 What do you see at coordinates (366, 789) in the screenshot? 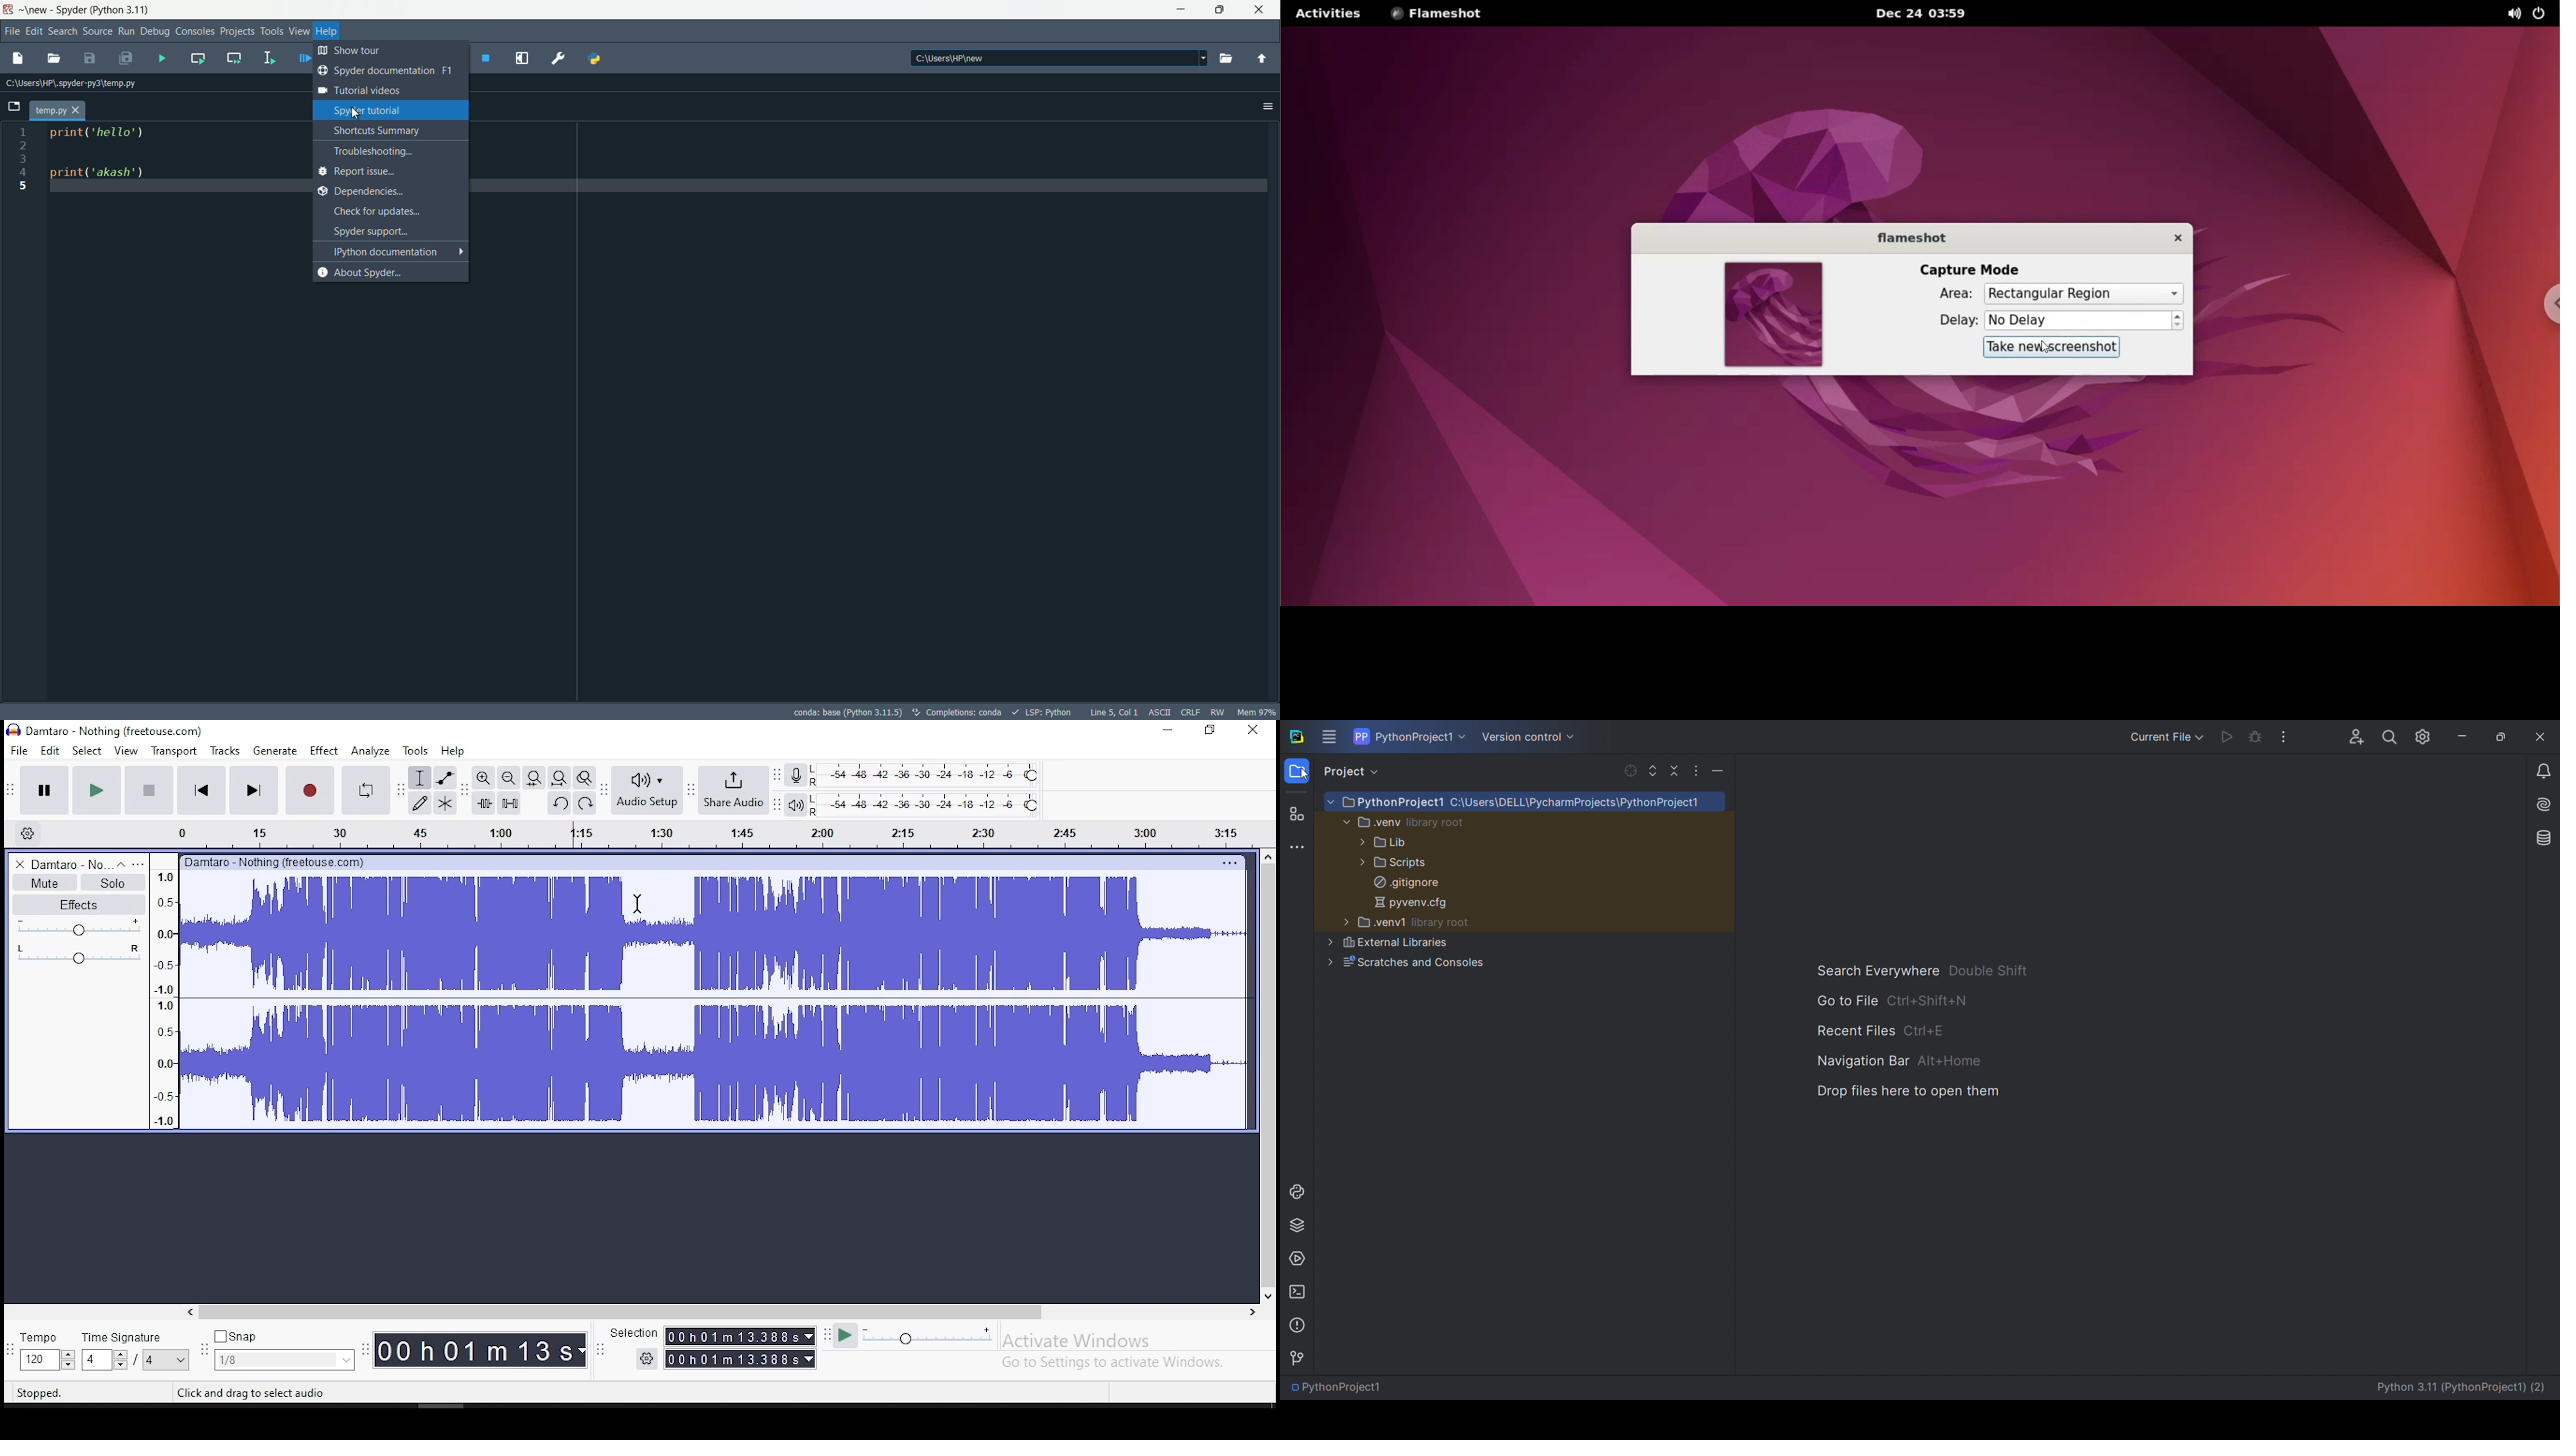
I see `enable looping` at bounding box center [366, 789].